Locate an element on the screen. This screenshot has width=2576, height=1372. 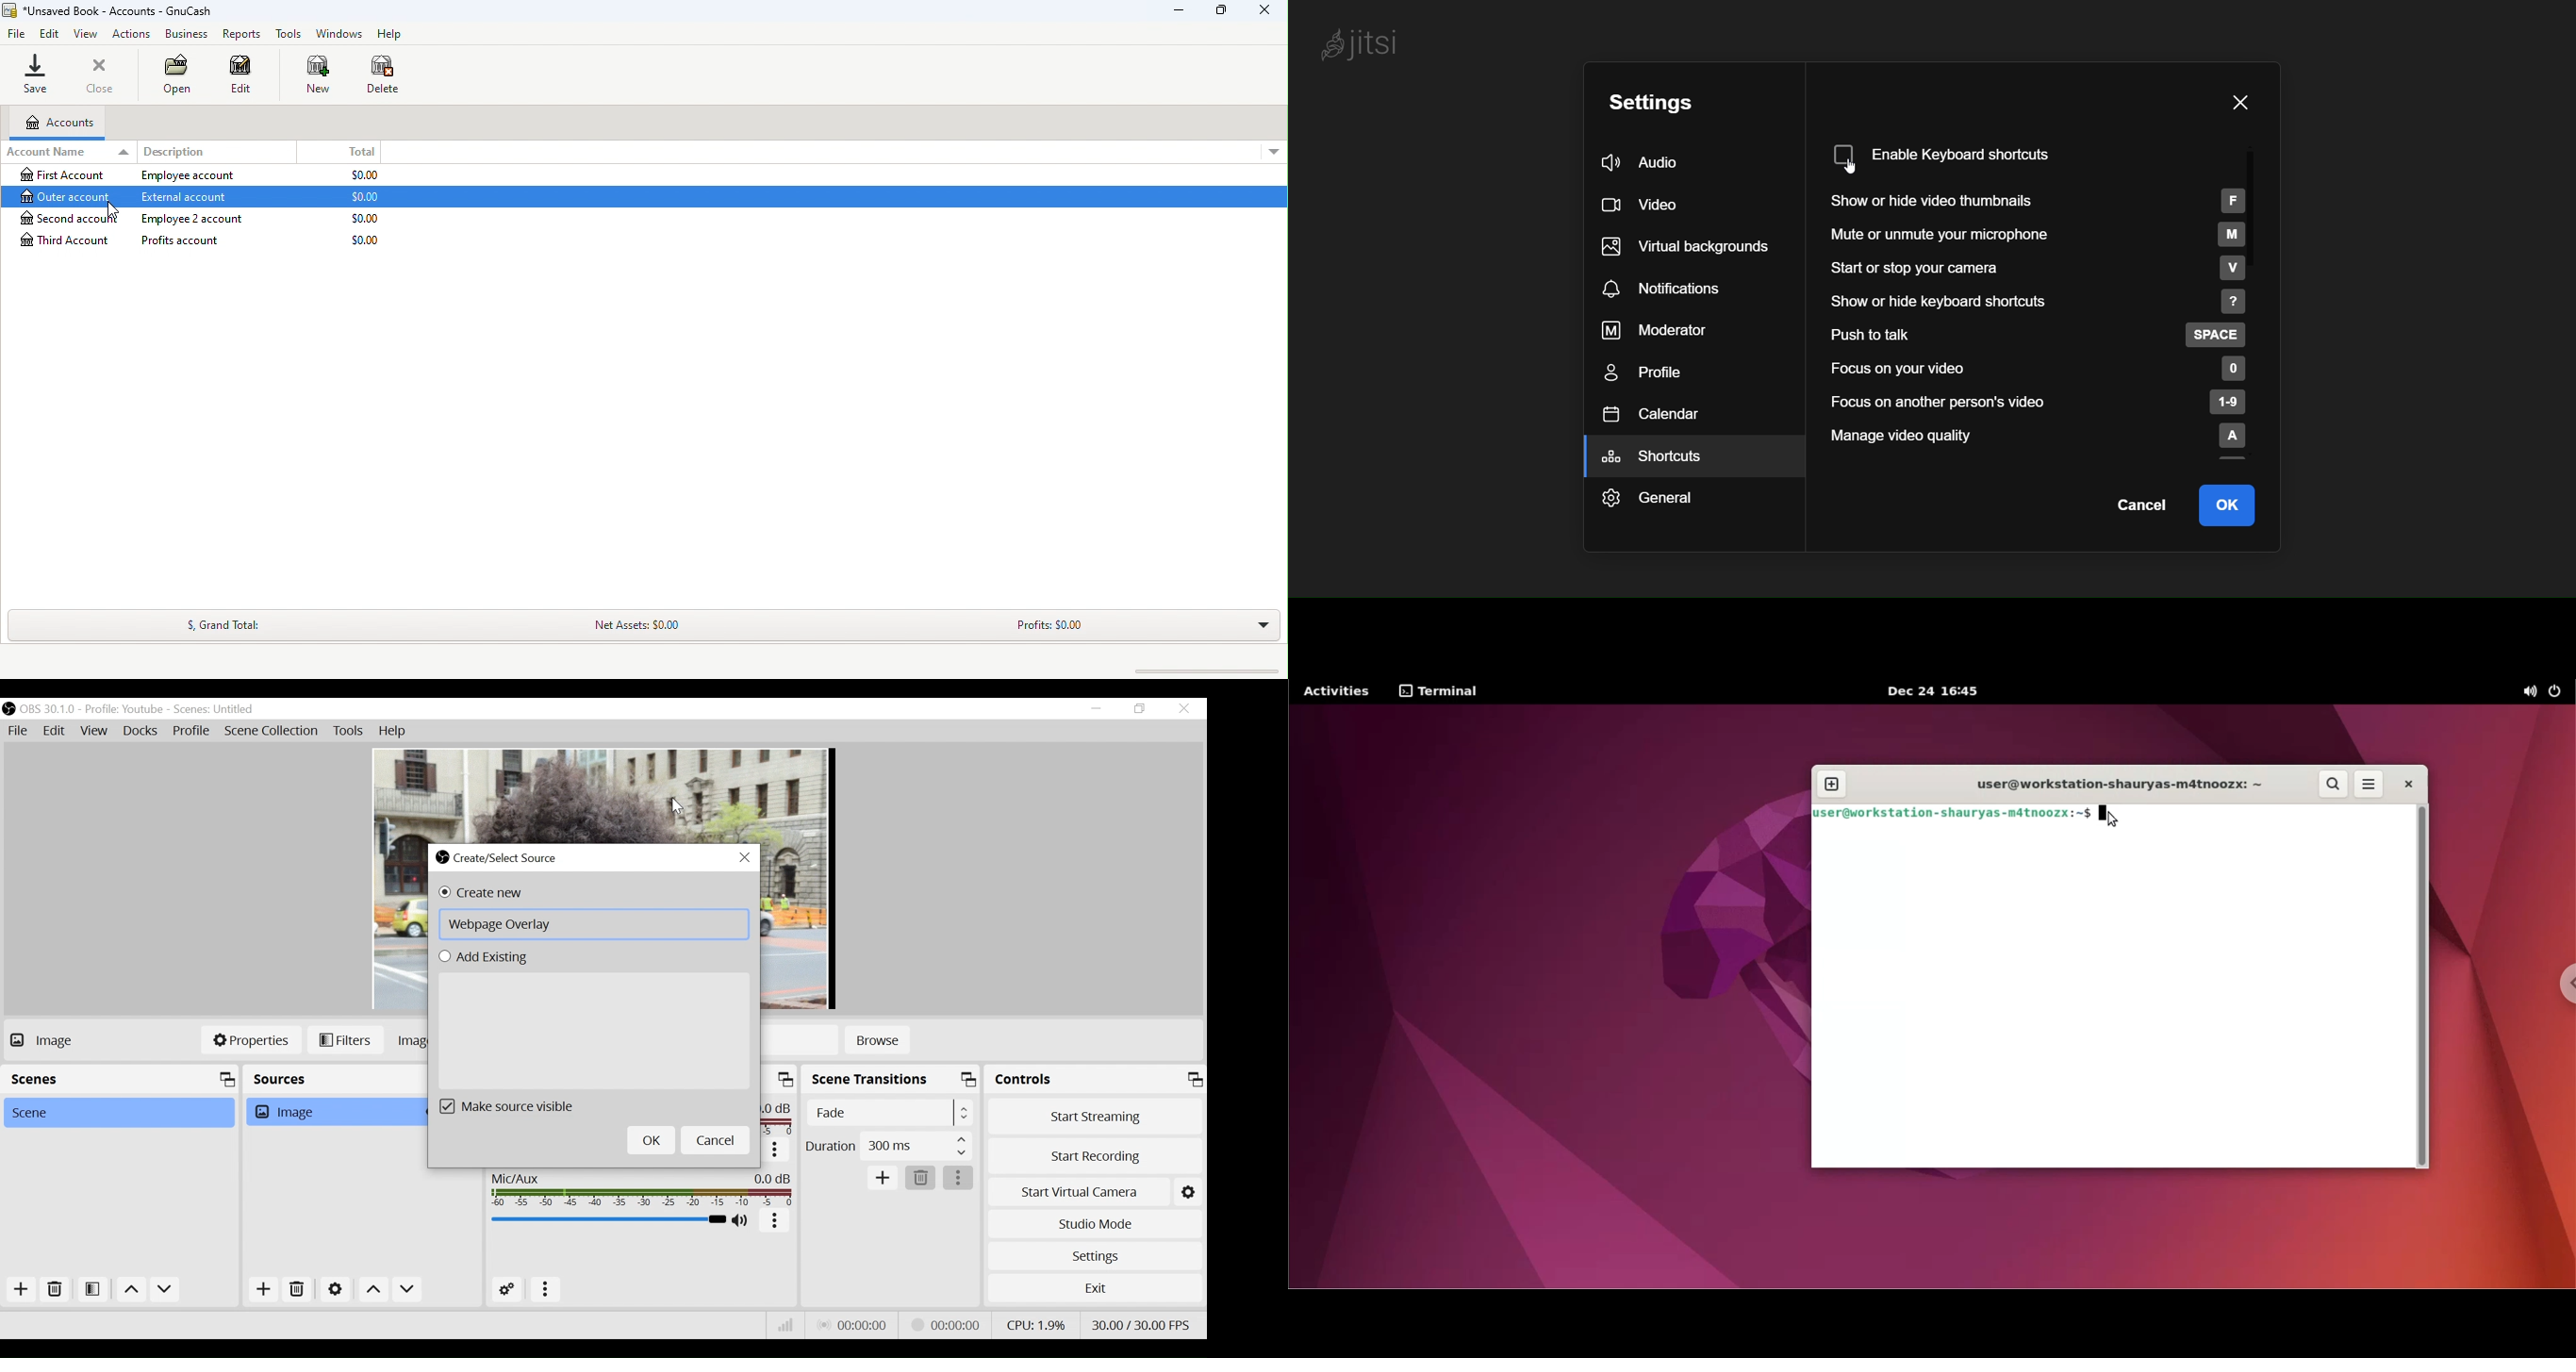
OK is located at coordinates (651, 1140).